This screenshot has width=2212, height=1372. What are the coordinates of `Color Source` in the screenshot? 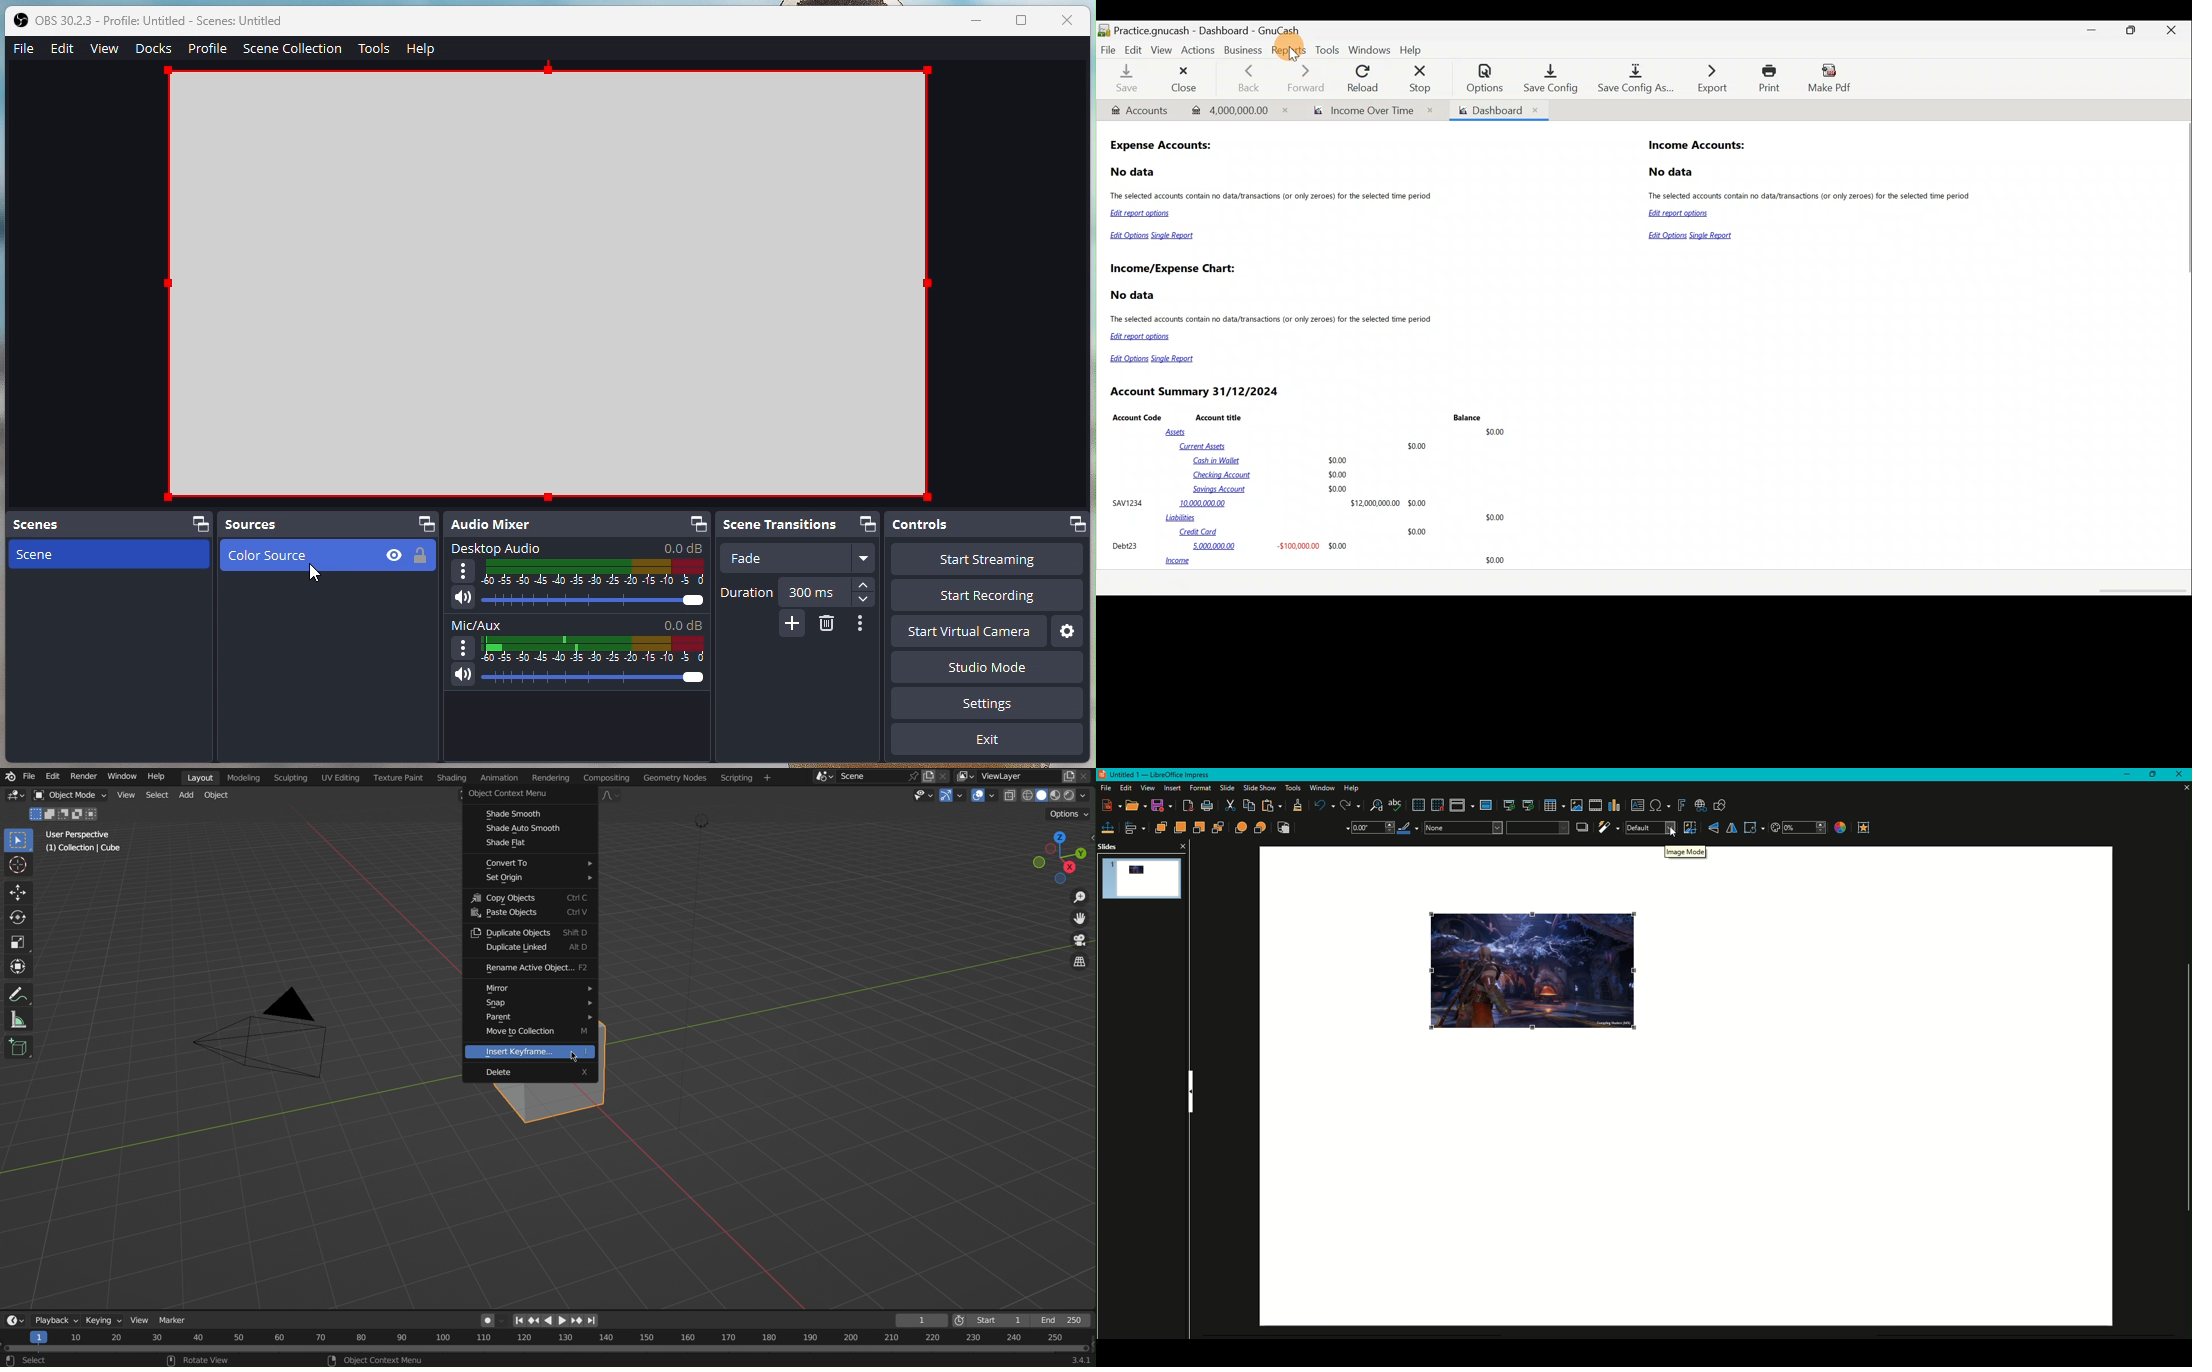 It's located at (548, 283).